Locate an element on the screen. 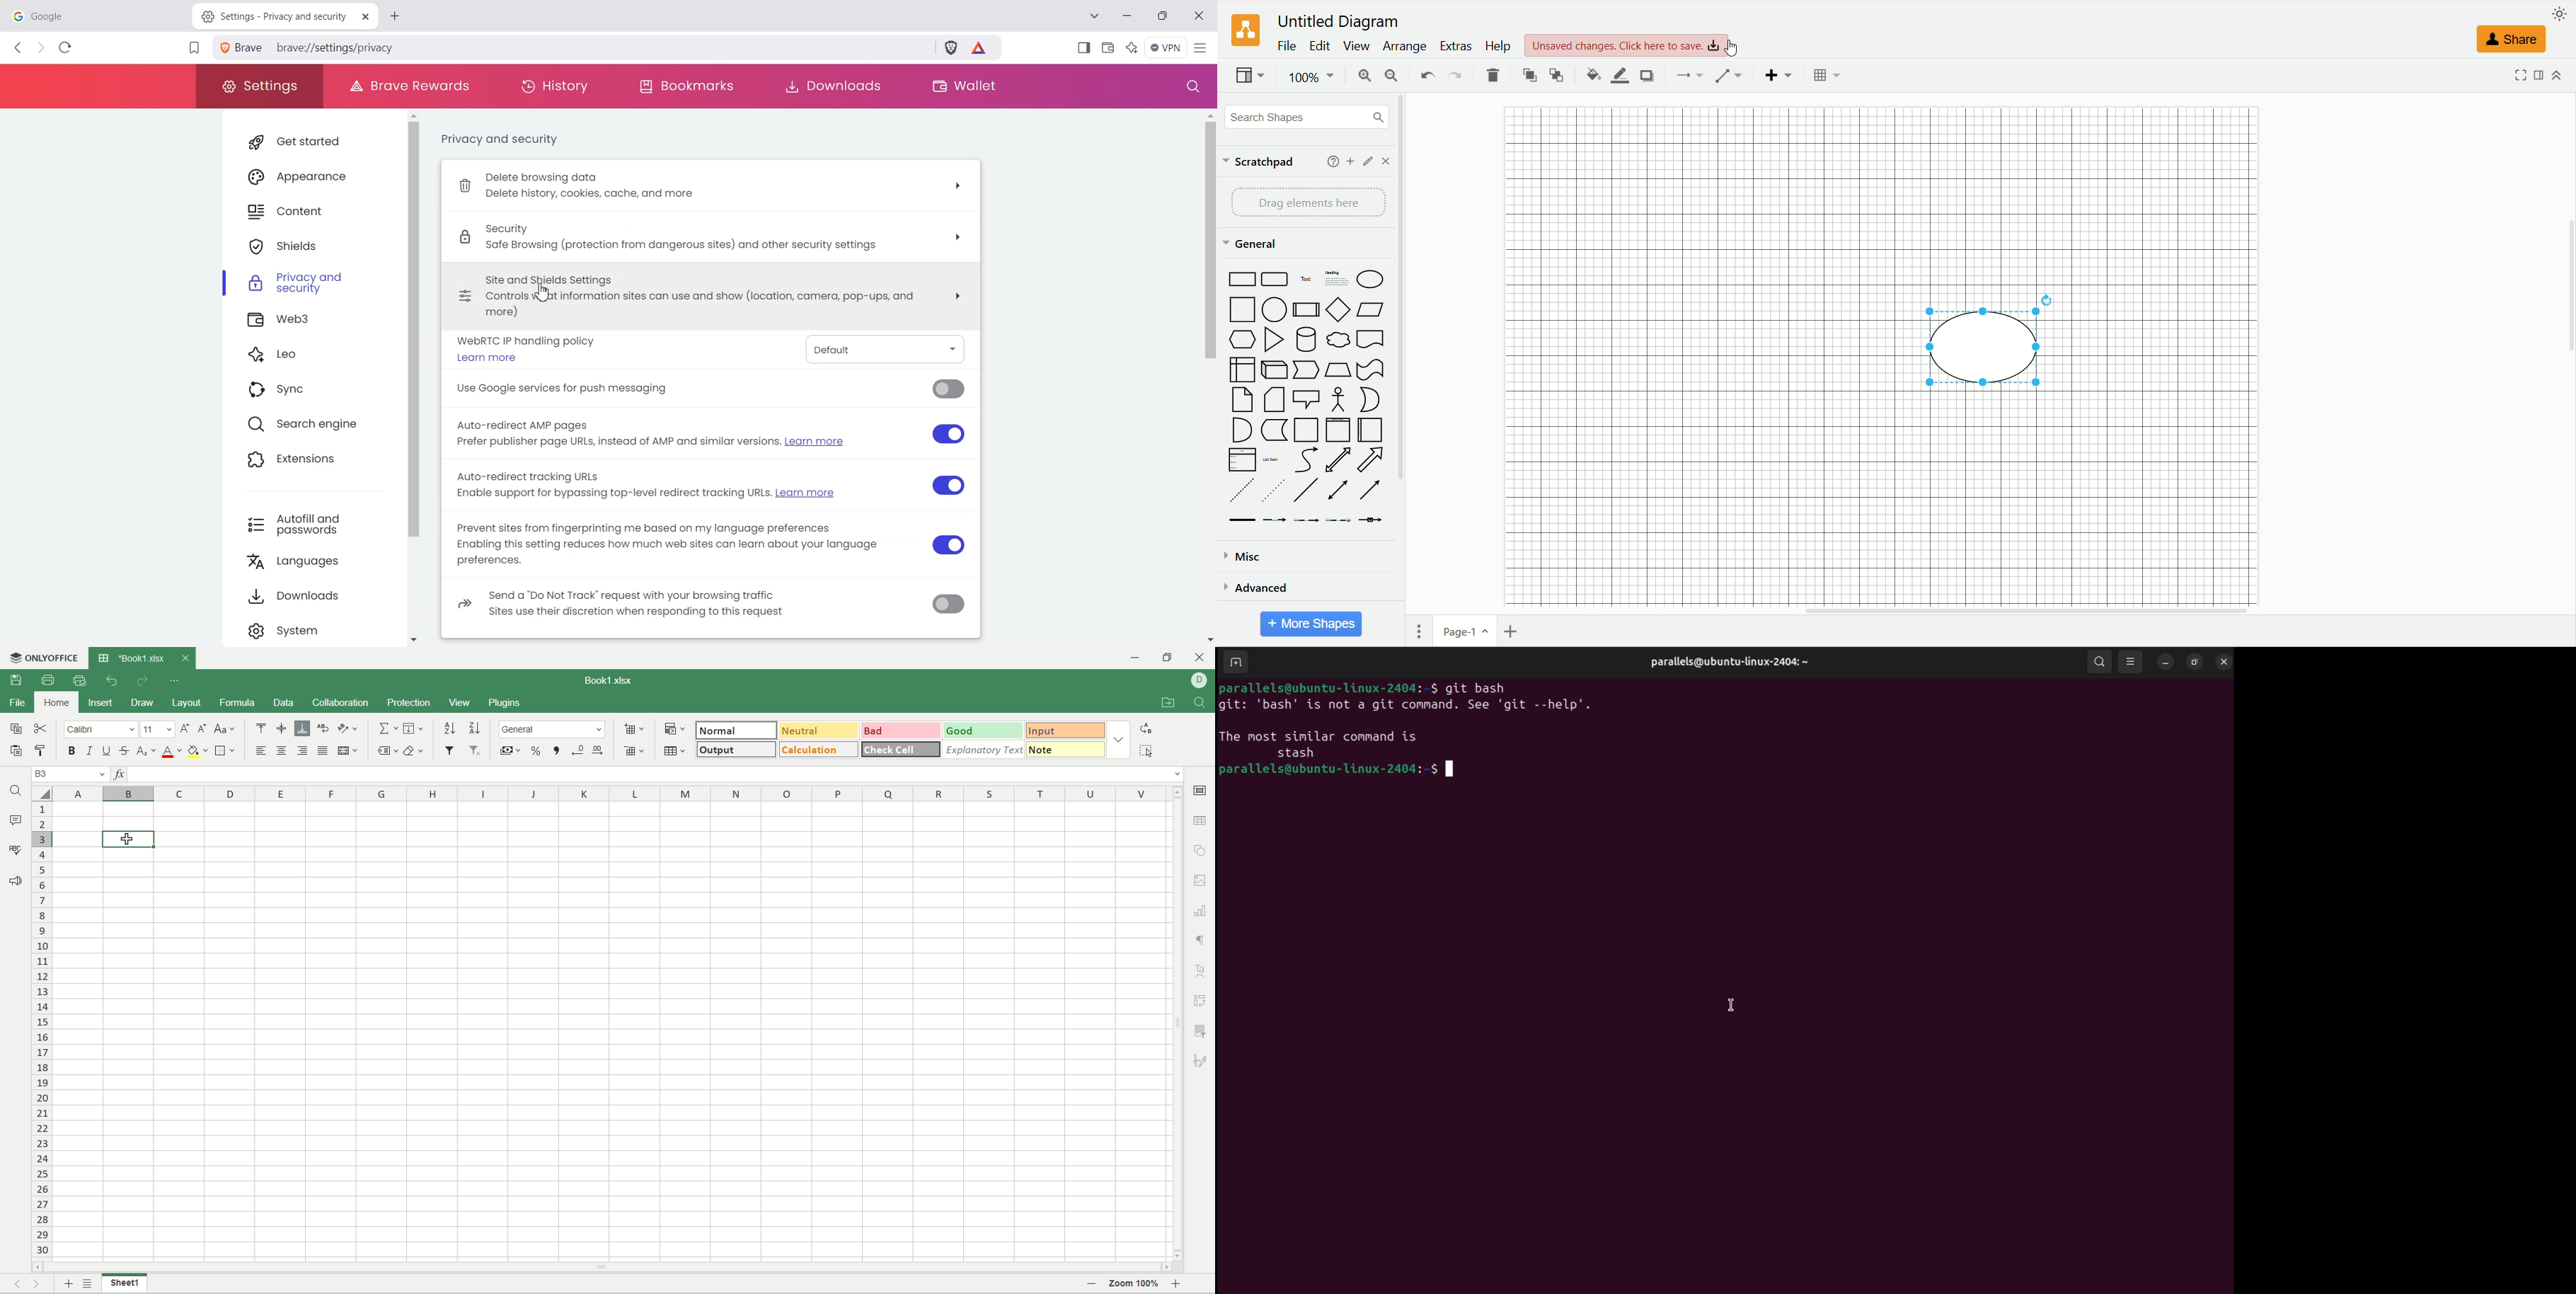 Image resolution: width=2576 pixels, height=1316 pixels. subscript is located at coordinates (146, 752).